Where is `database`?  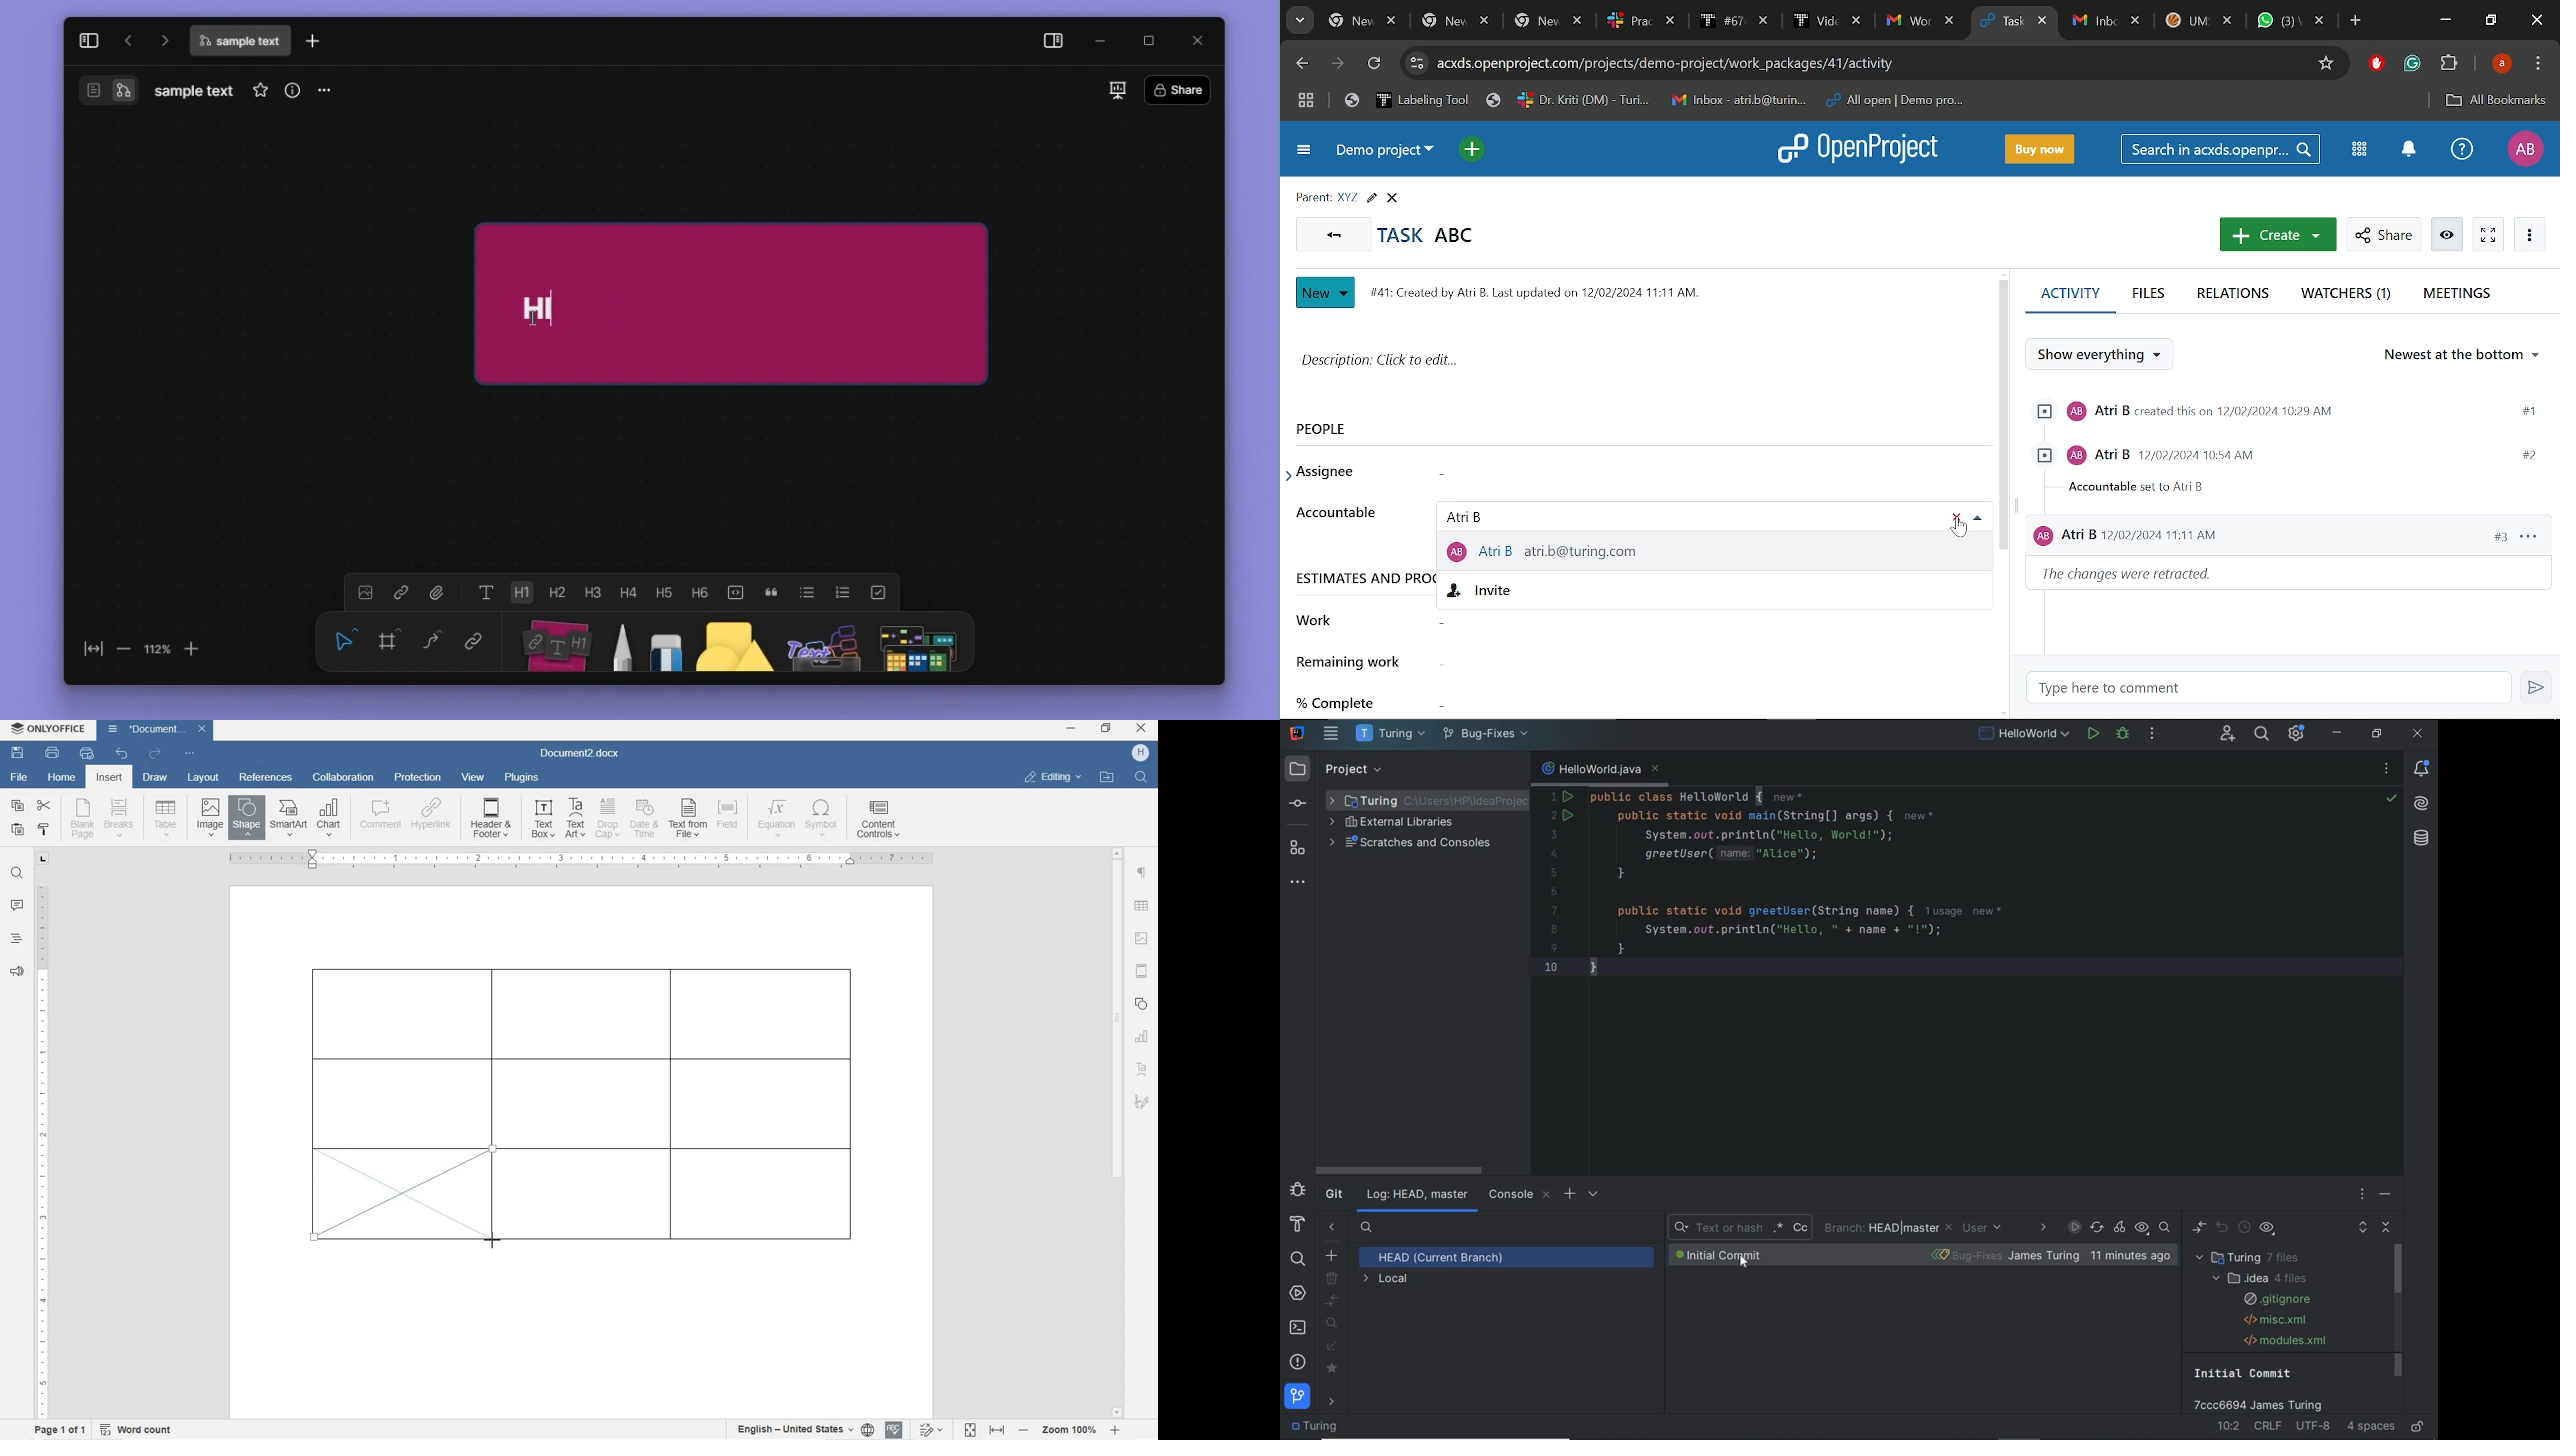
database is located at coordinates (2422, 839).